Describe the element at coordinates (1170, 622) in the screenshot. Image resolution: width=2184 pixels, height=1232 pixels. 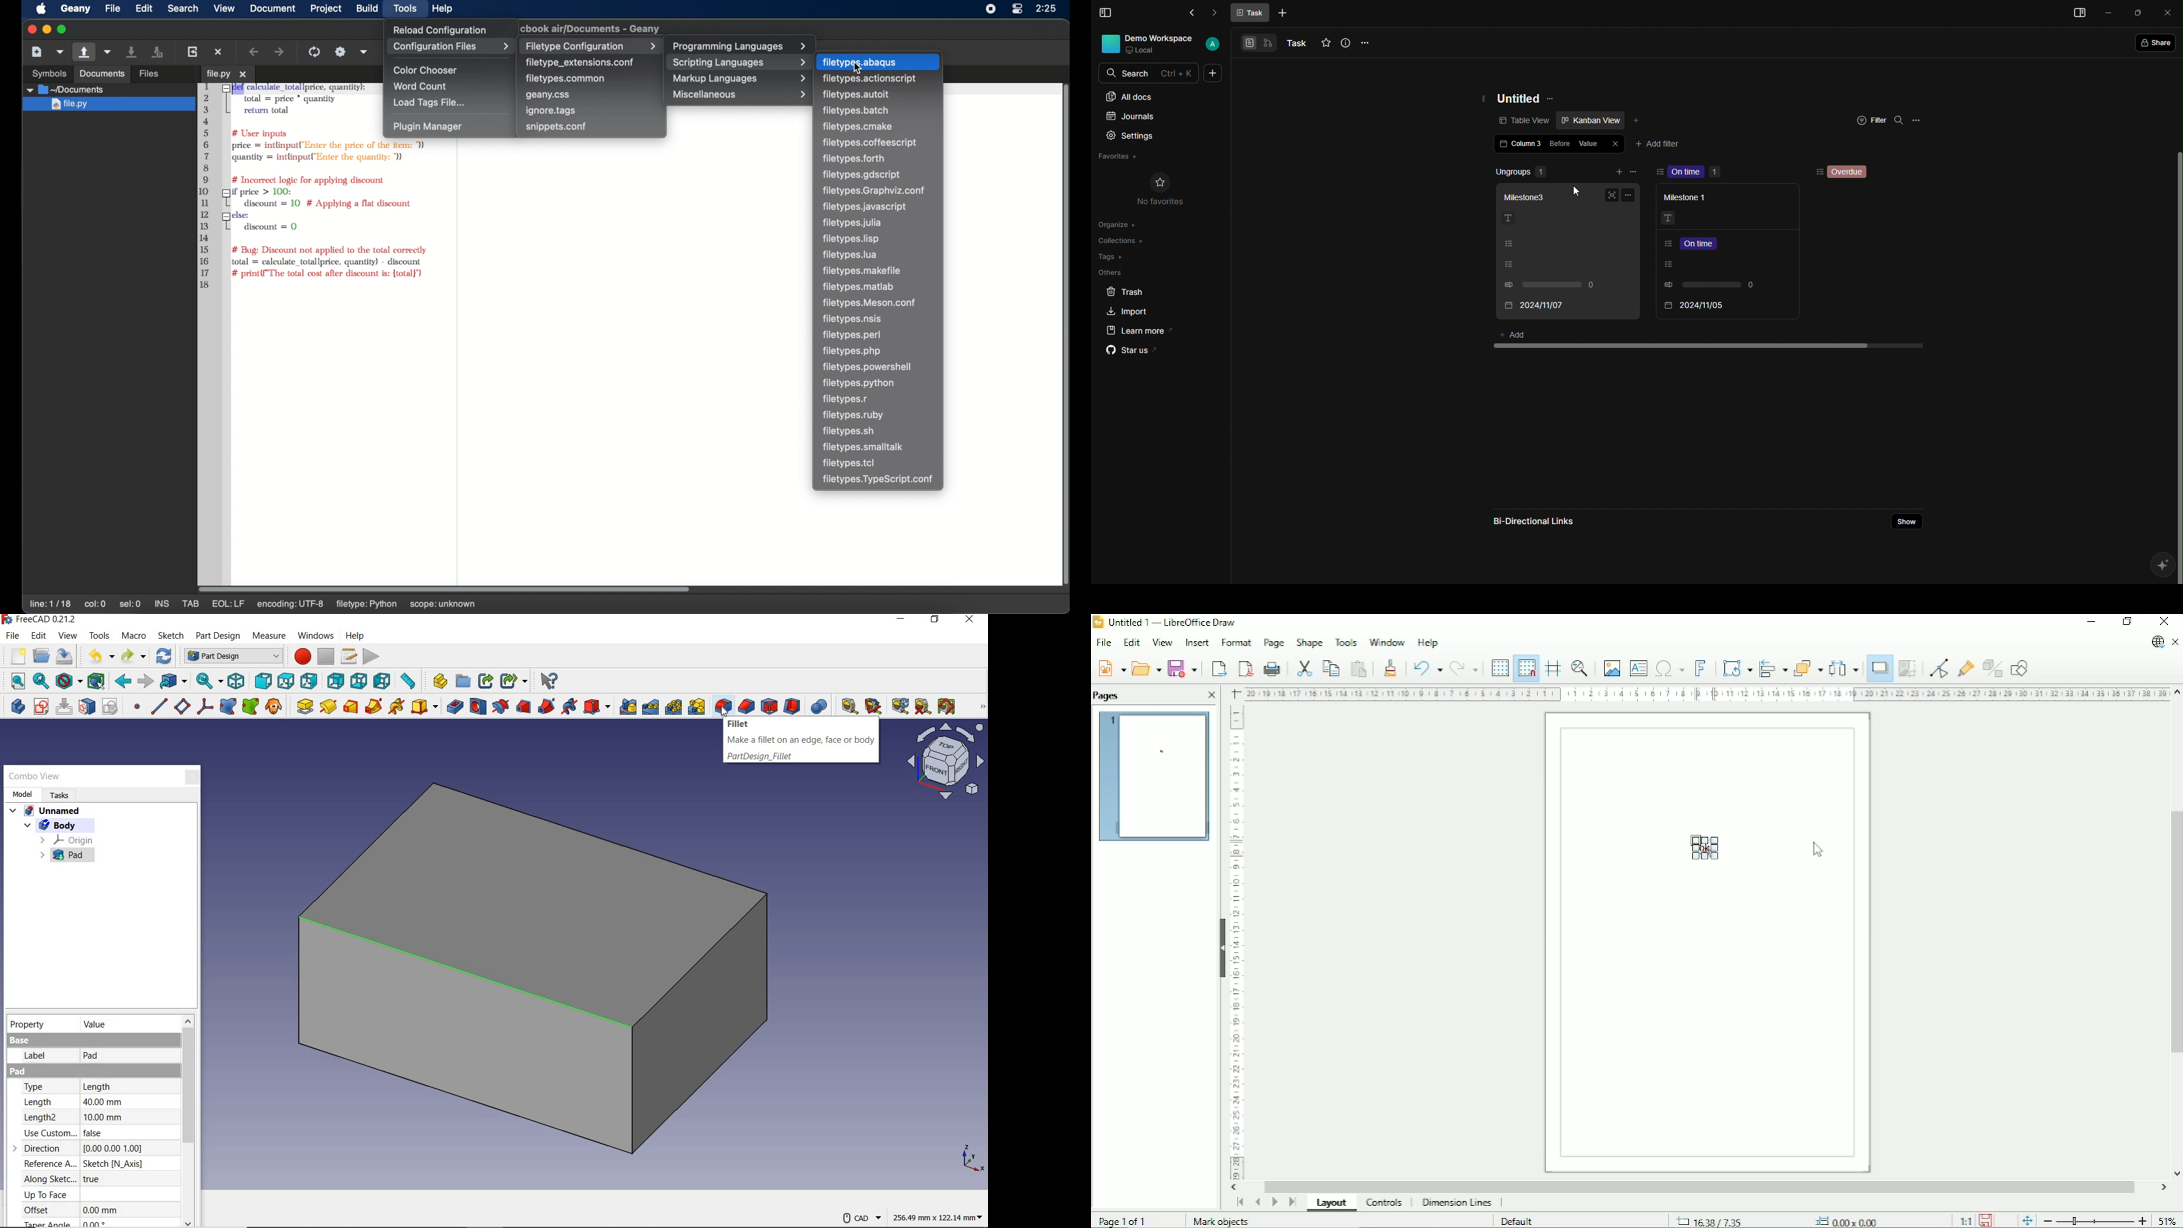
I see `Untitled 1 - LibreOffice Draw` at that location.